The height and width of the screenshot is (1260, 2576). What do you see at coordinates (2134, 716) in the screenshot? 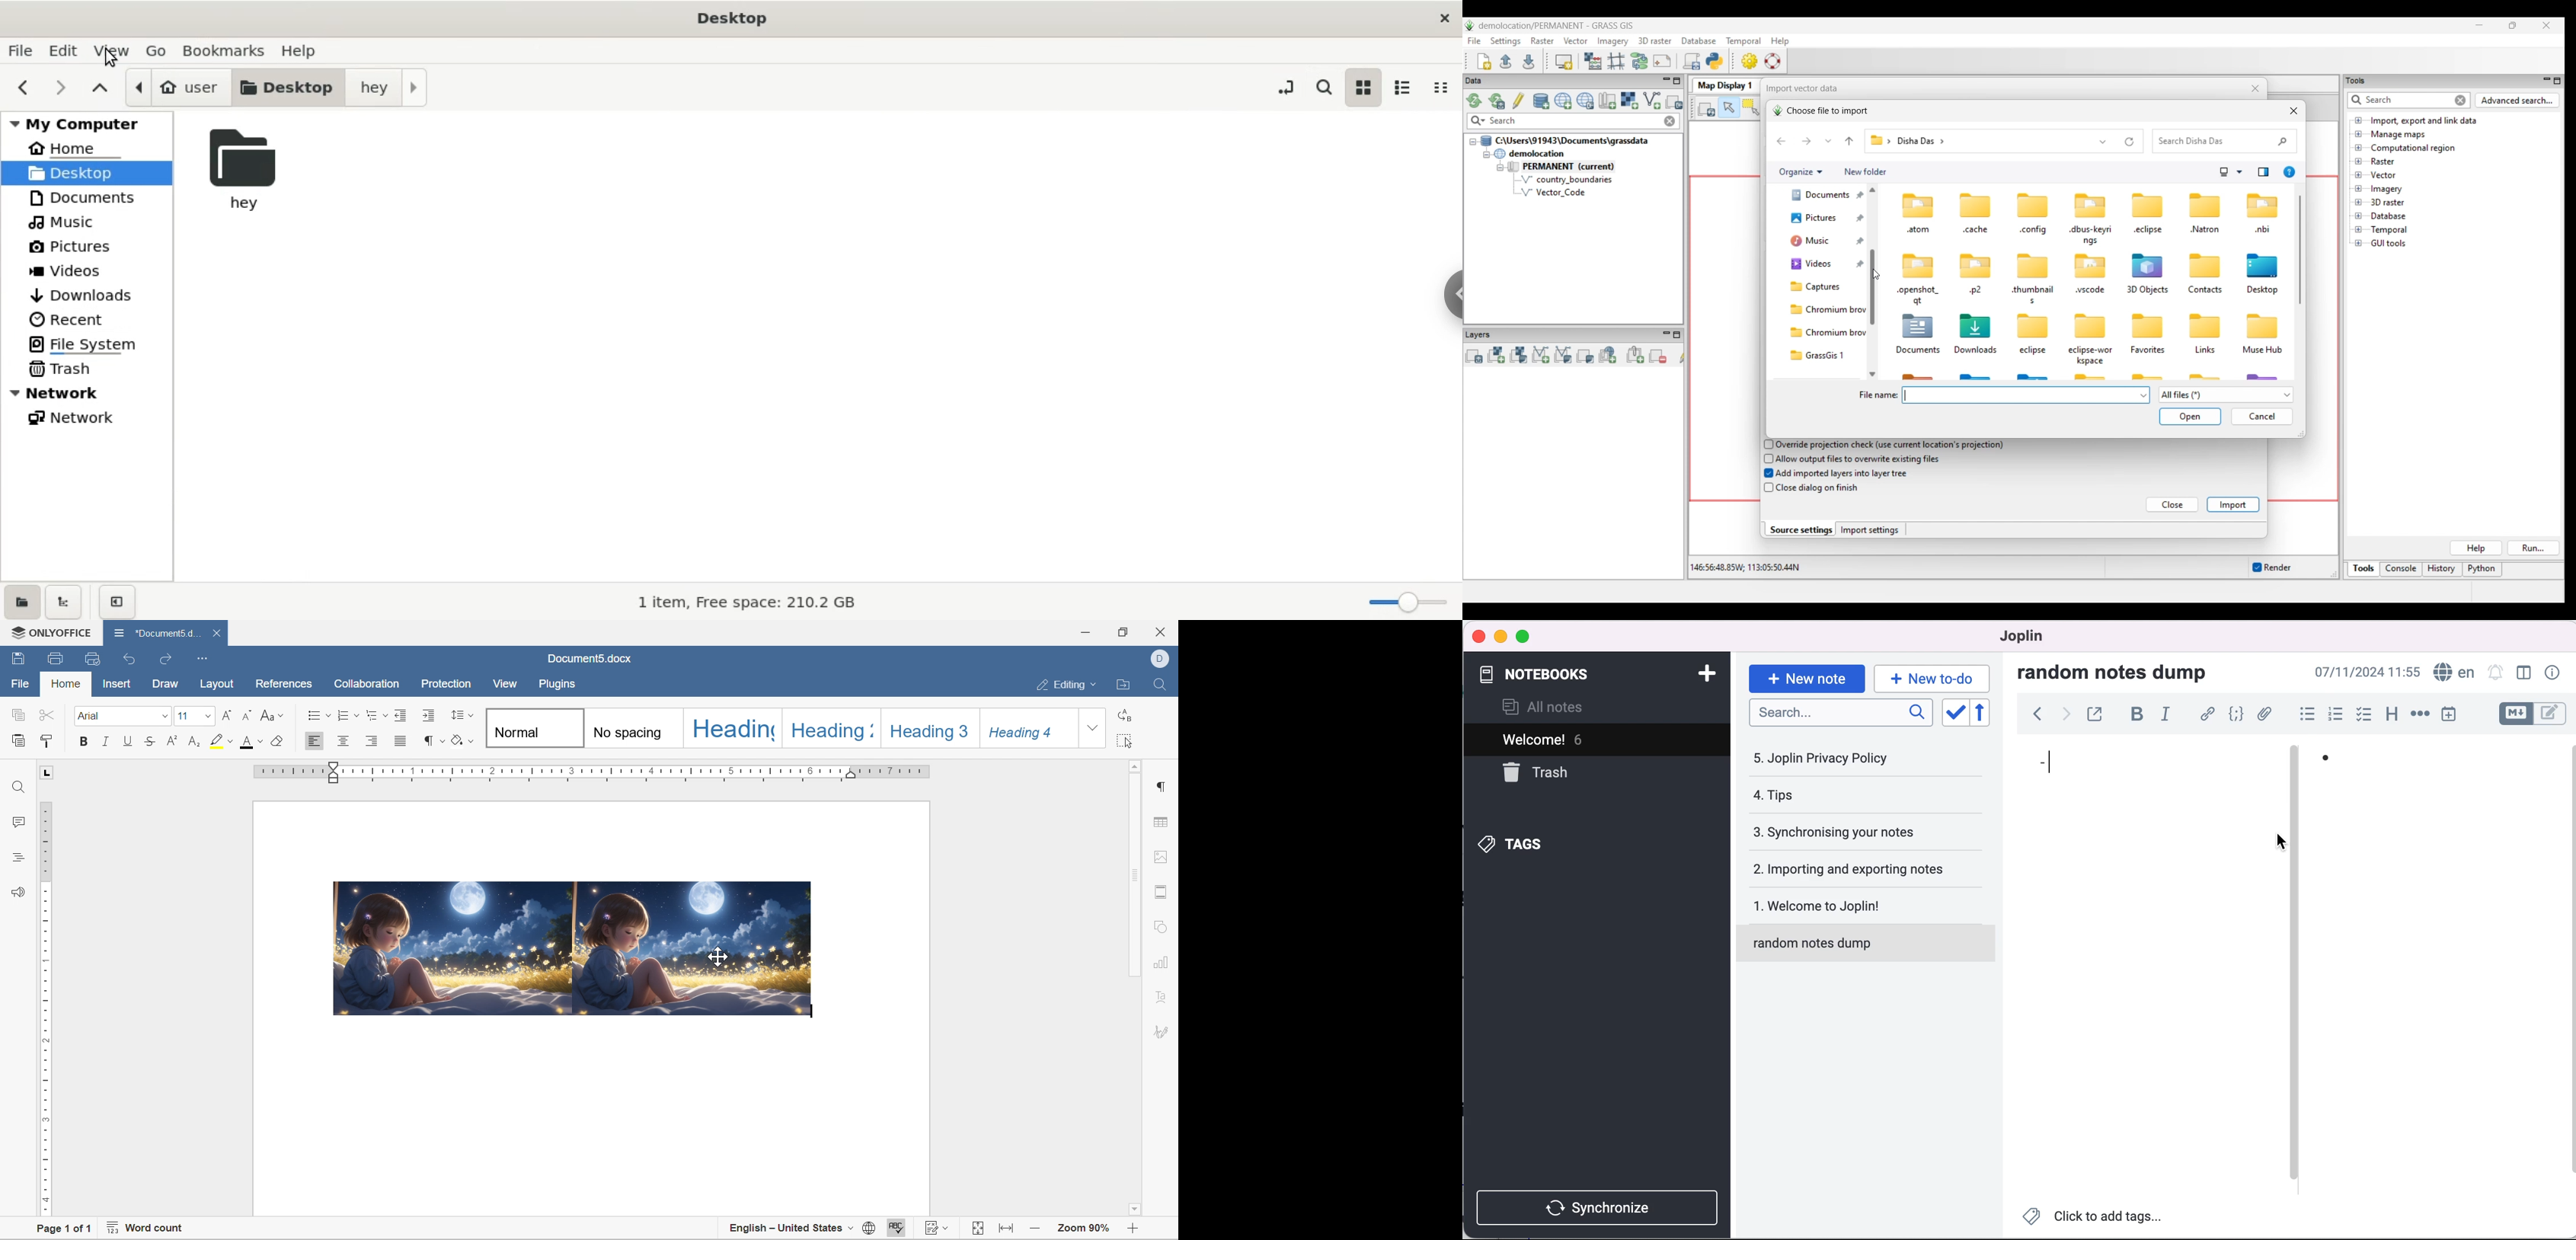
I see `bold` at bounding box center [2134, 716].